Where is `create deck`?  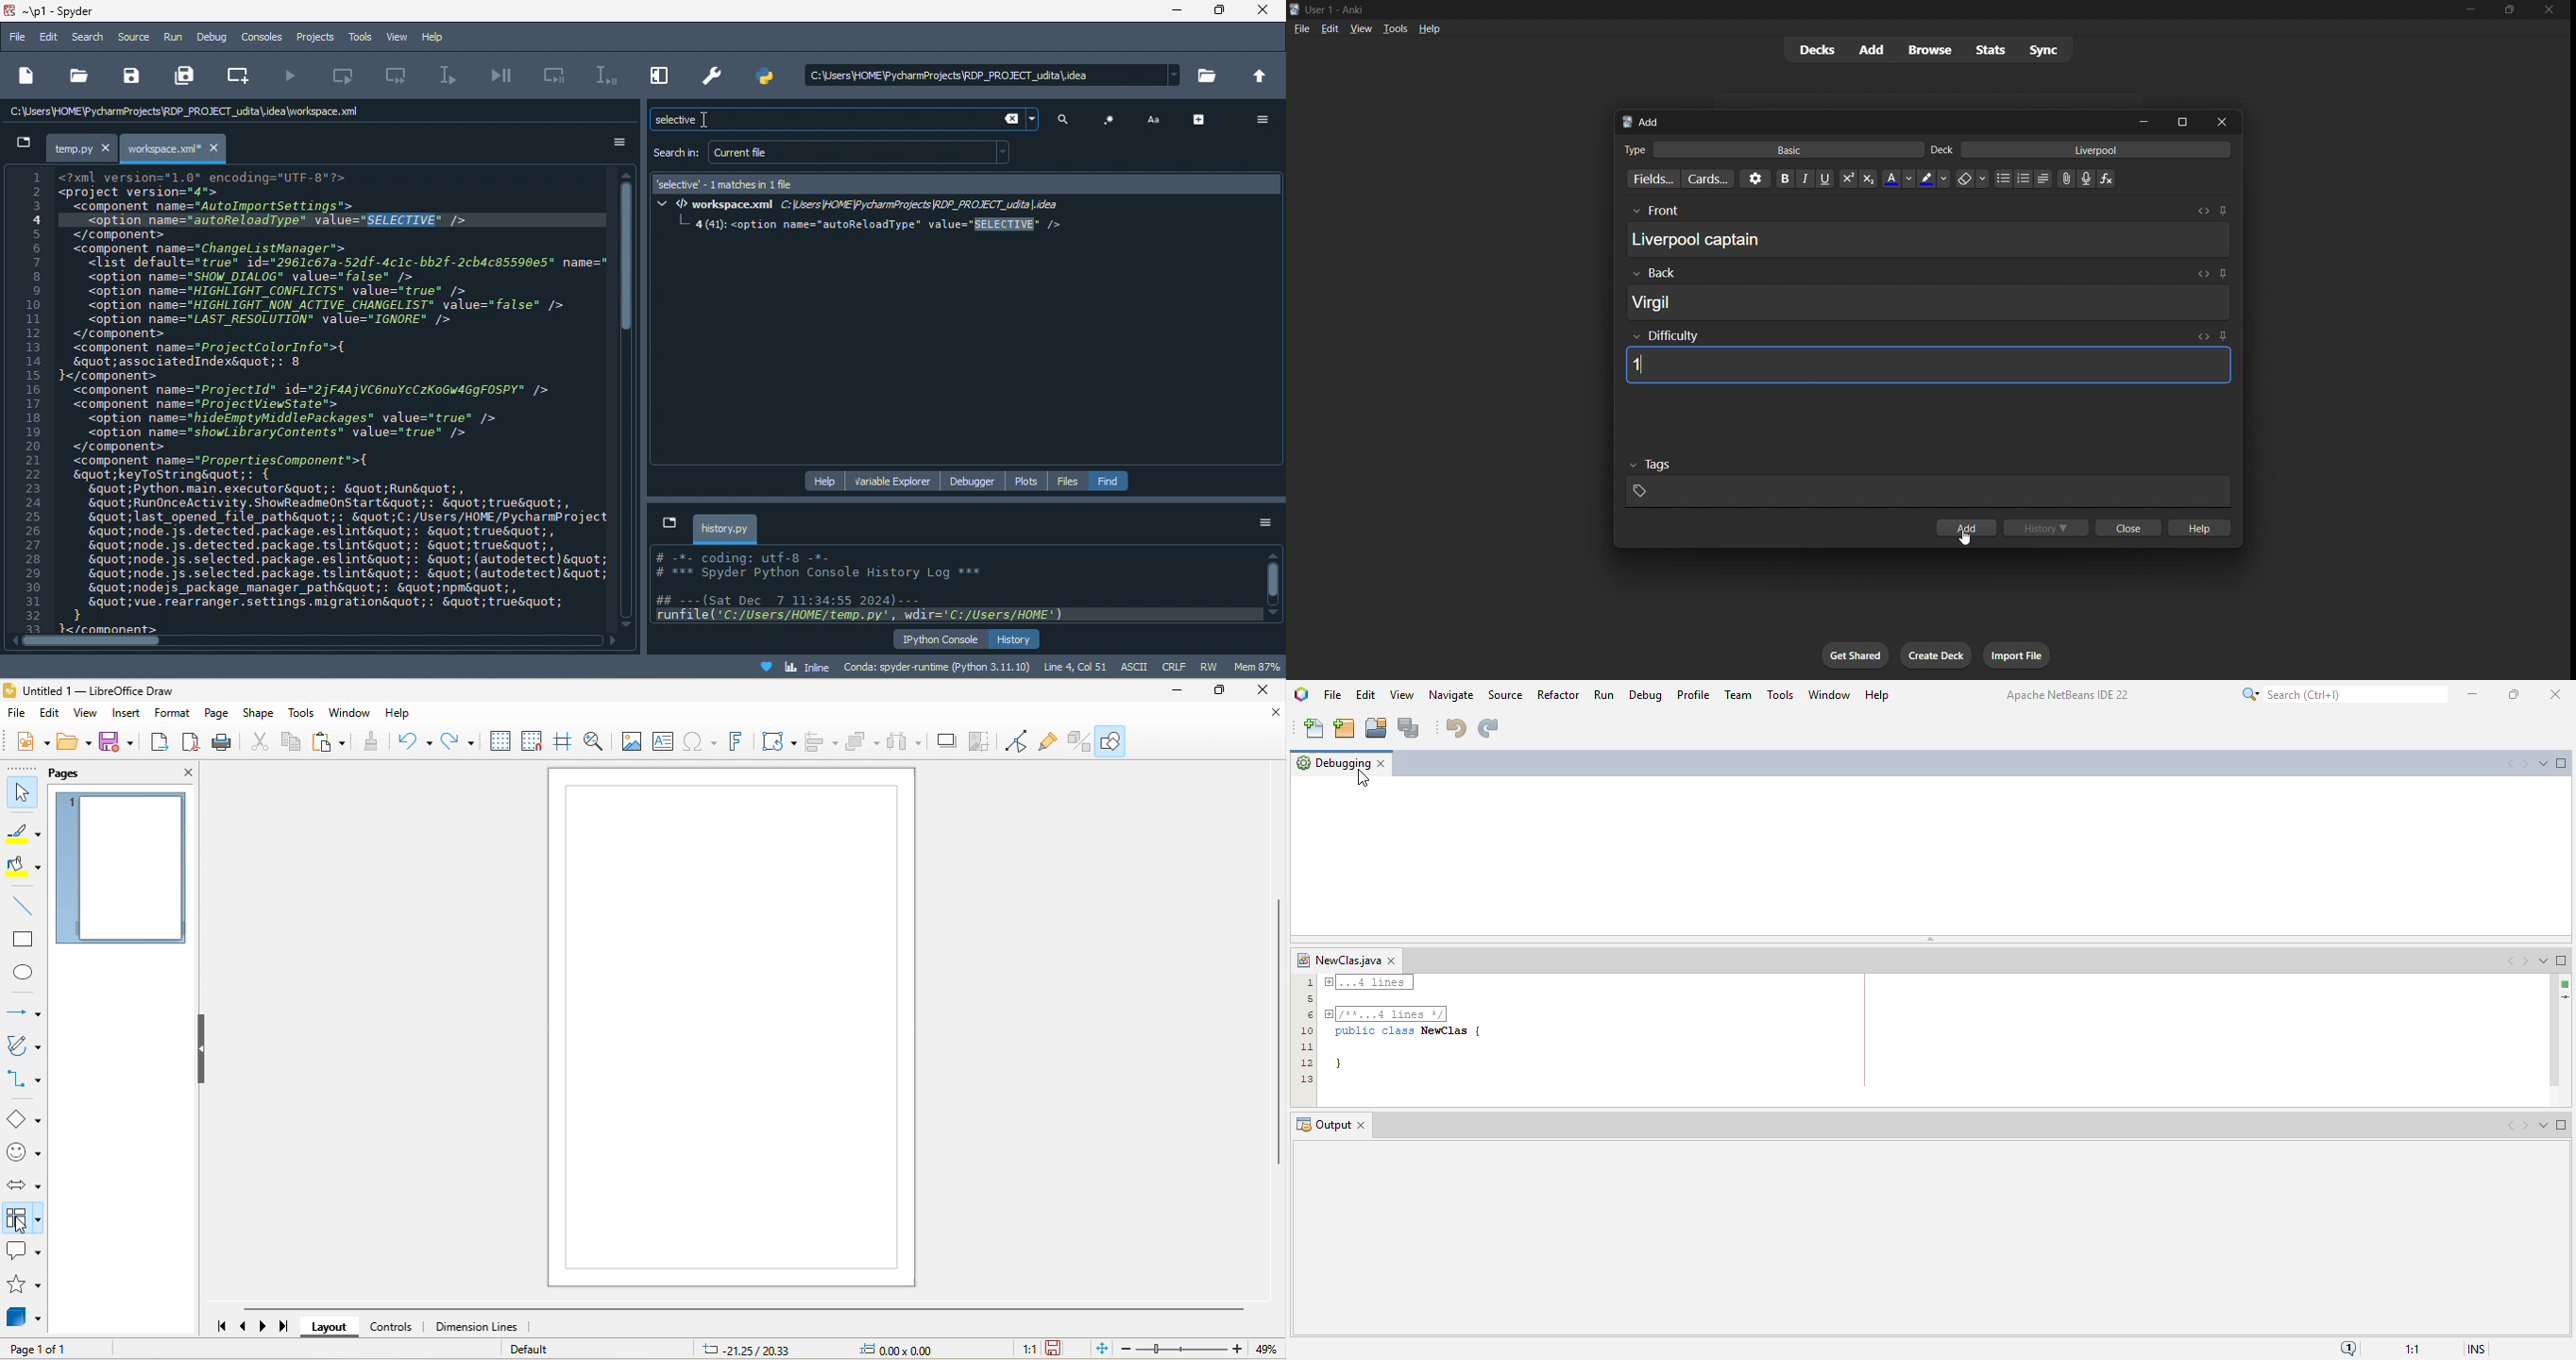 create deck is located at coordinates (1937, 655).